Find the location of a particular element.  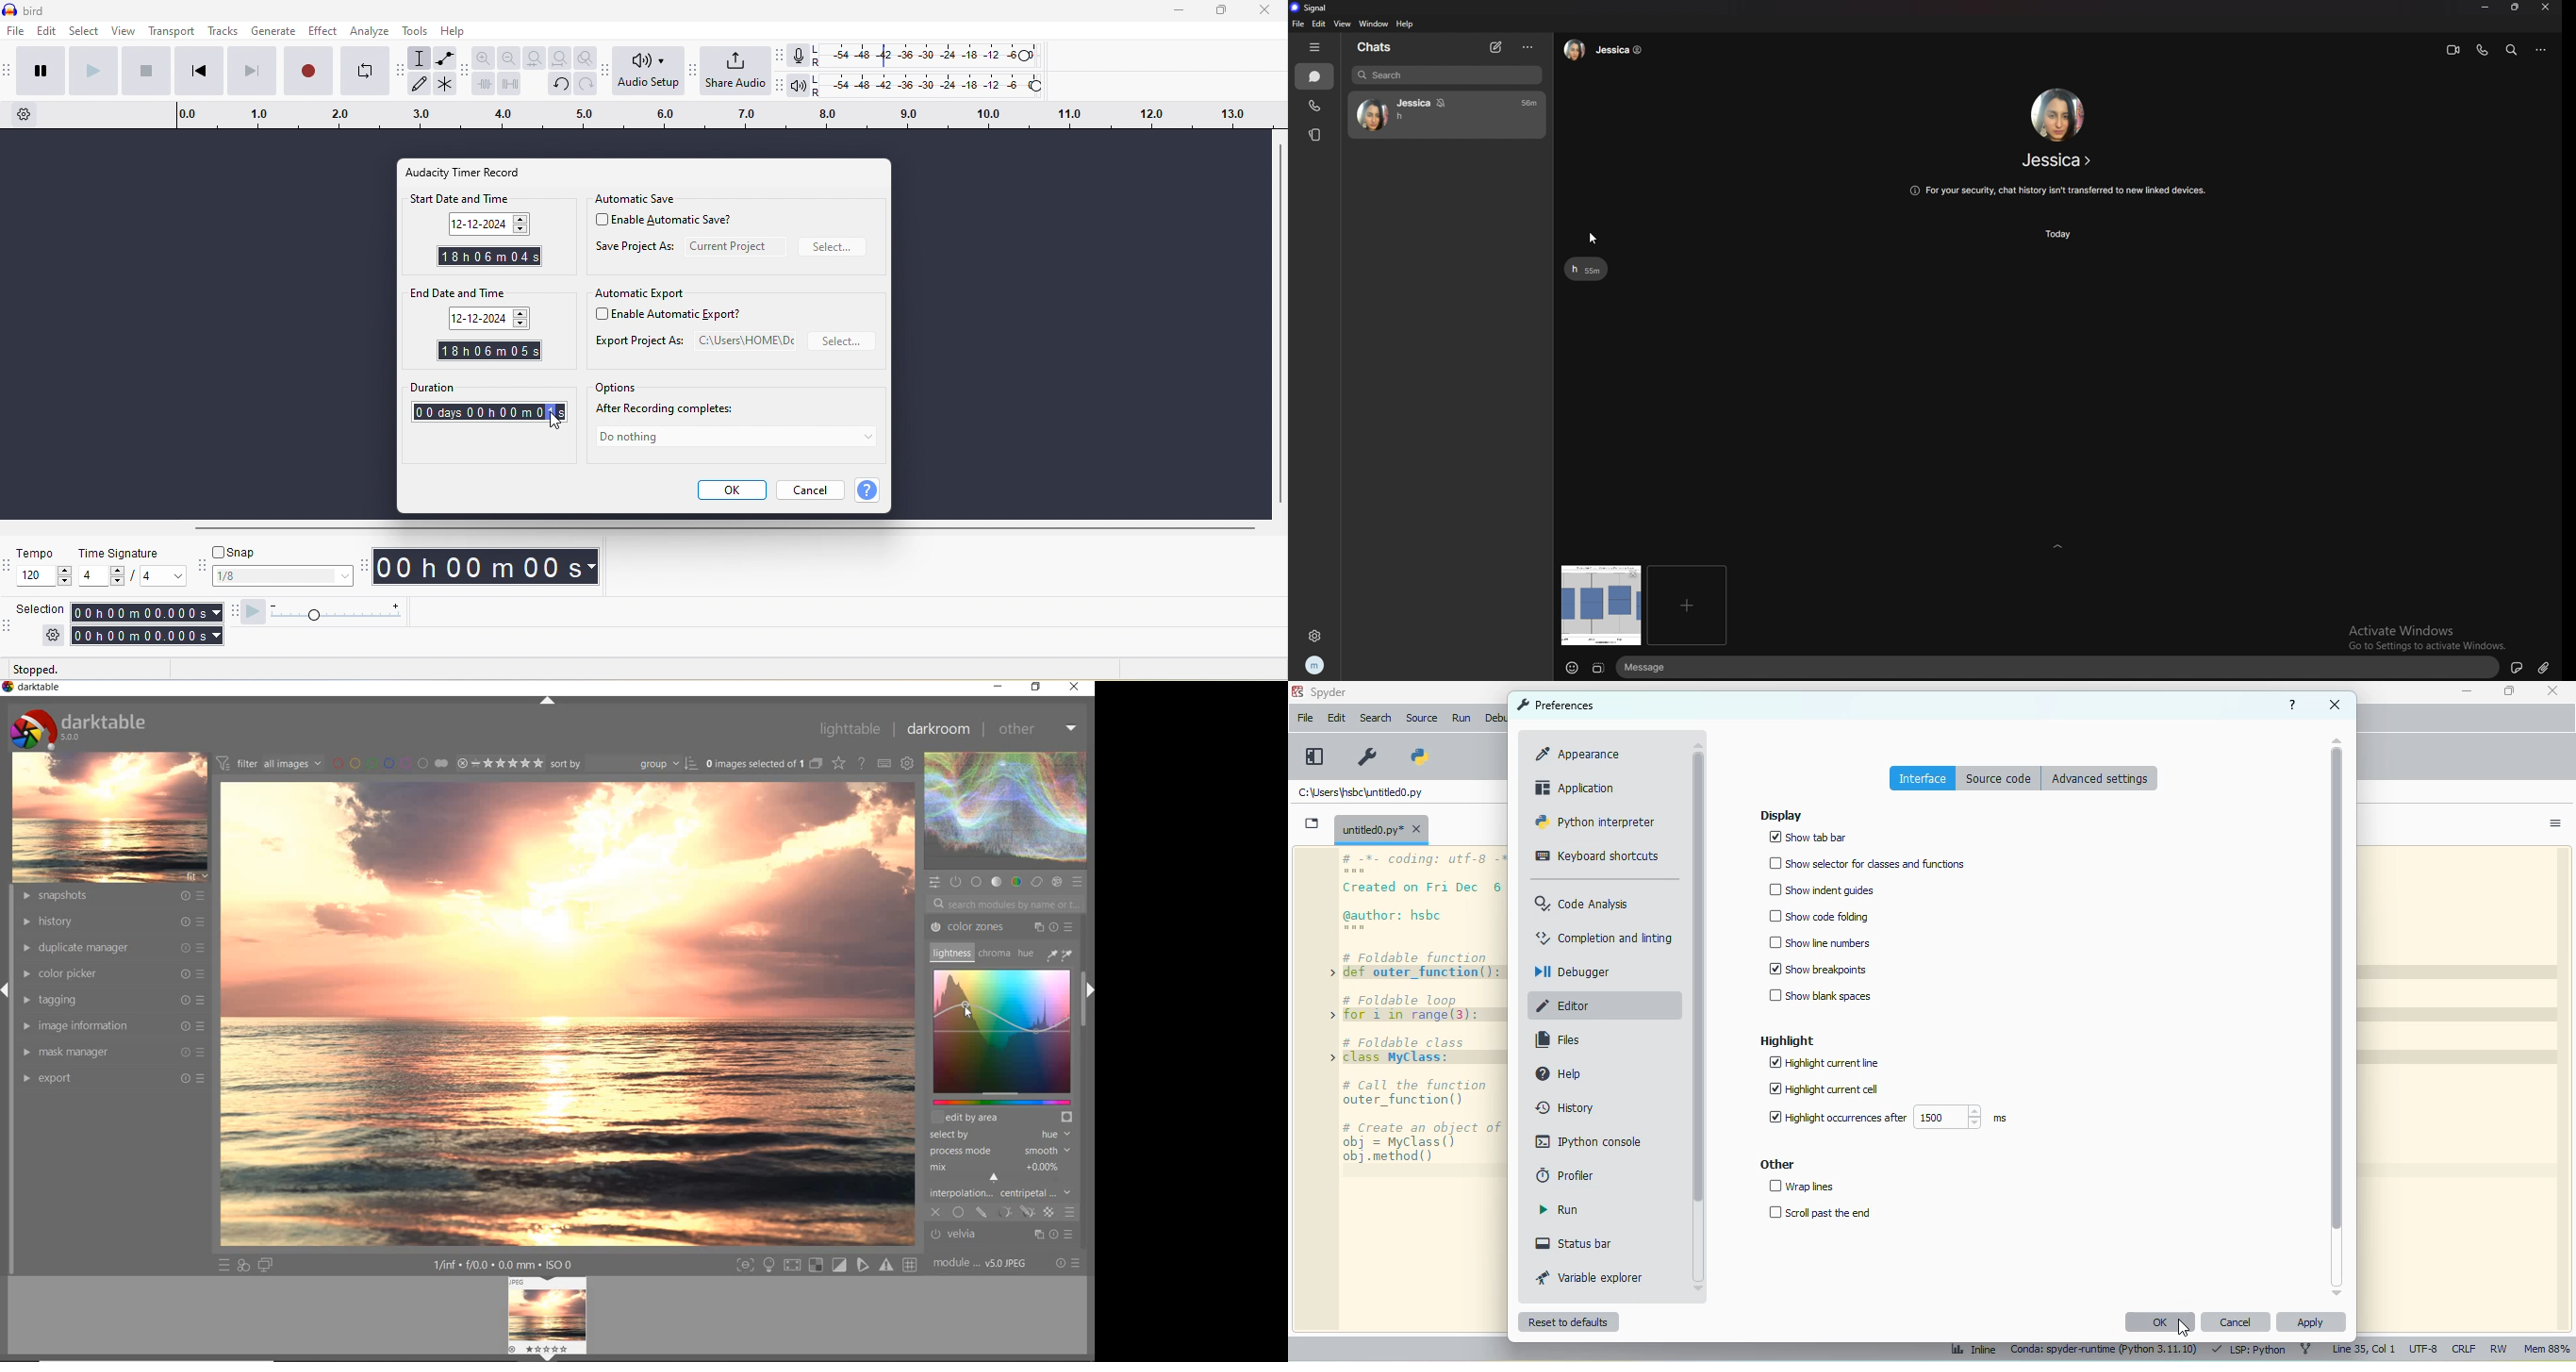

emojis is located at coordinates (1571, 666).